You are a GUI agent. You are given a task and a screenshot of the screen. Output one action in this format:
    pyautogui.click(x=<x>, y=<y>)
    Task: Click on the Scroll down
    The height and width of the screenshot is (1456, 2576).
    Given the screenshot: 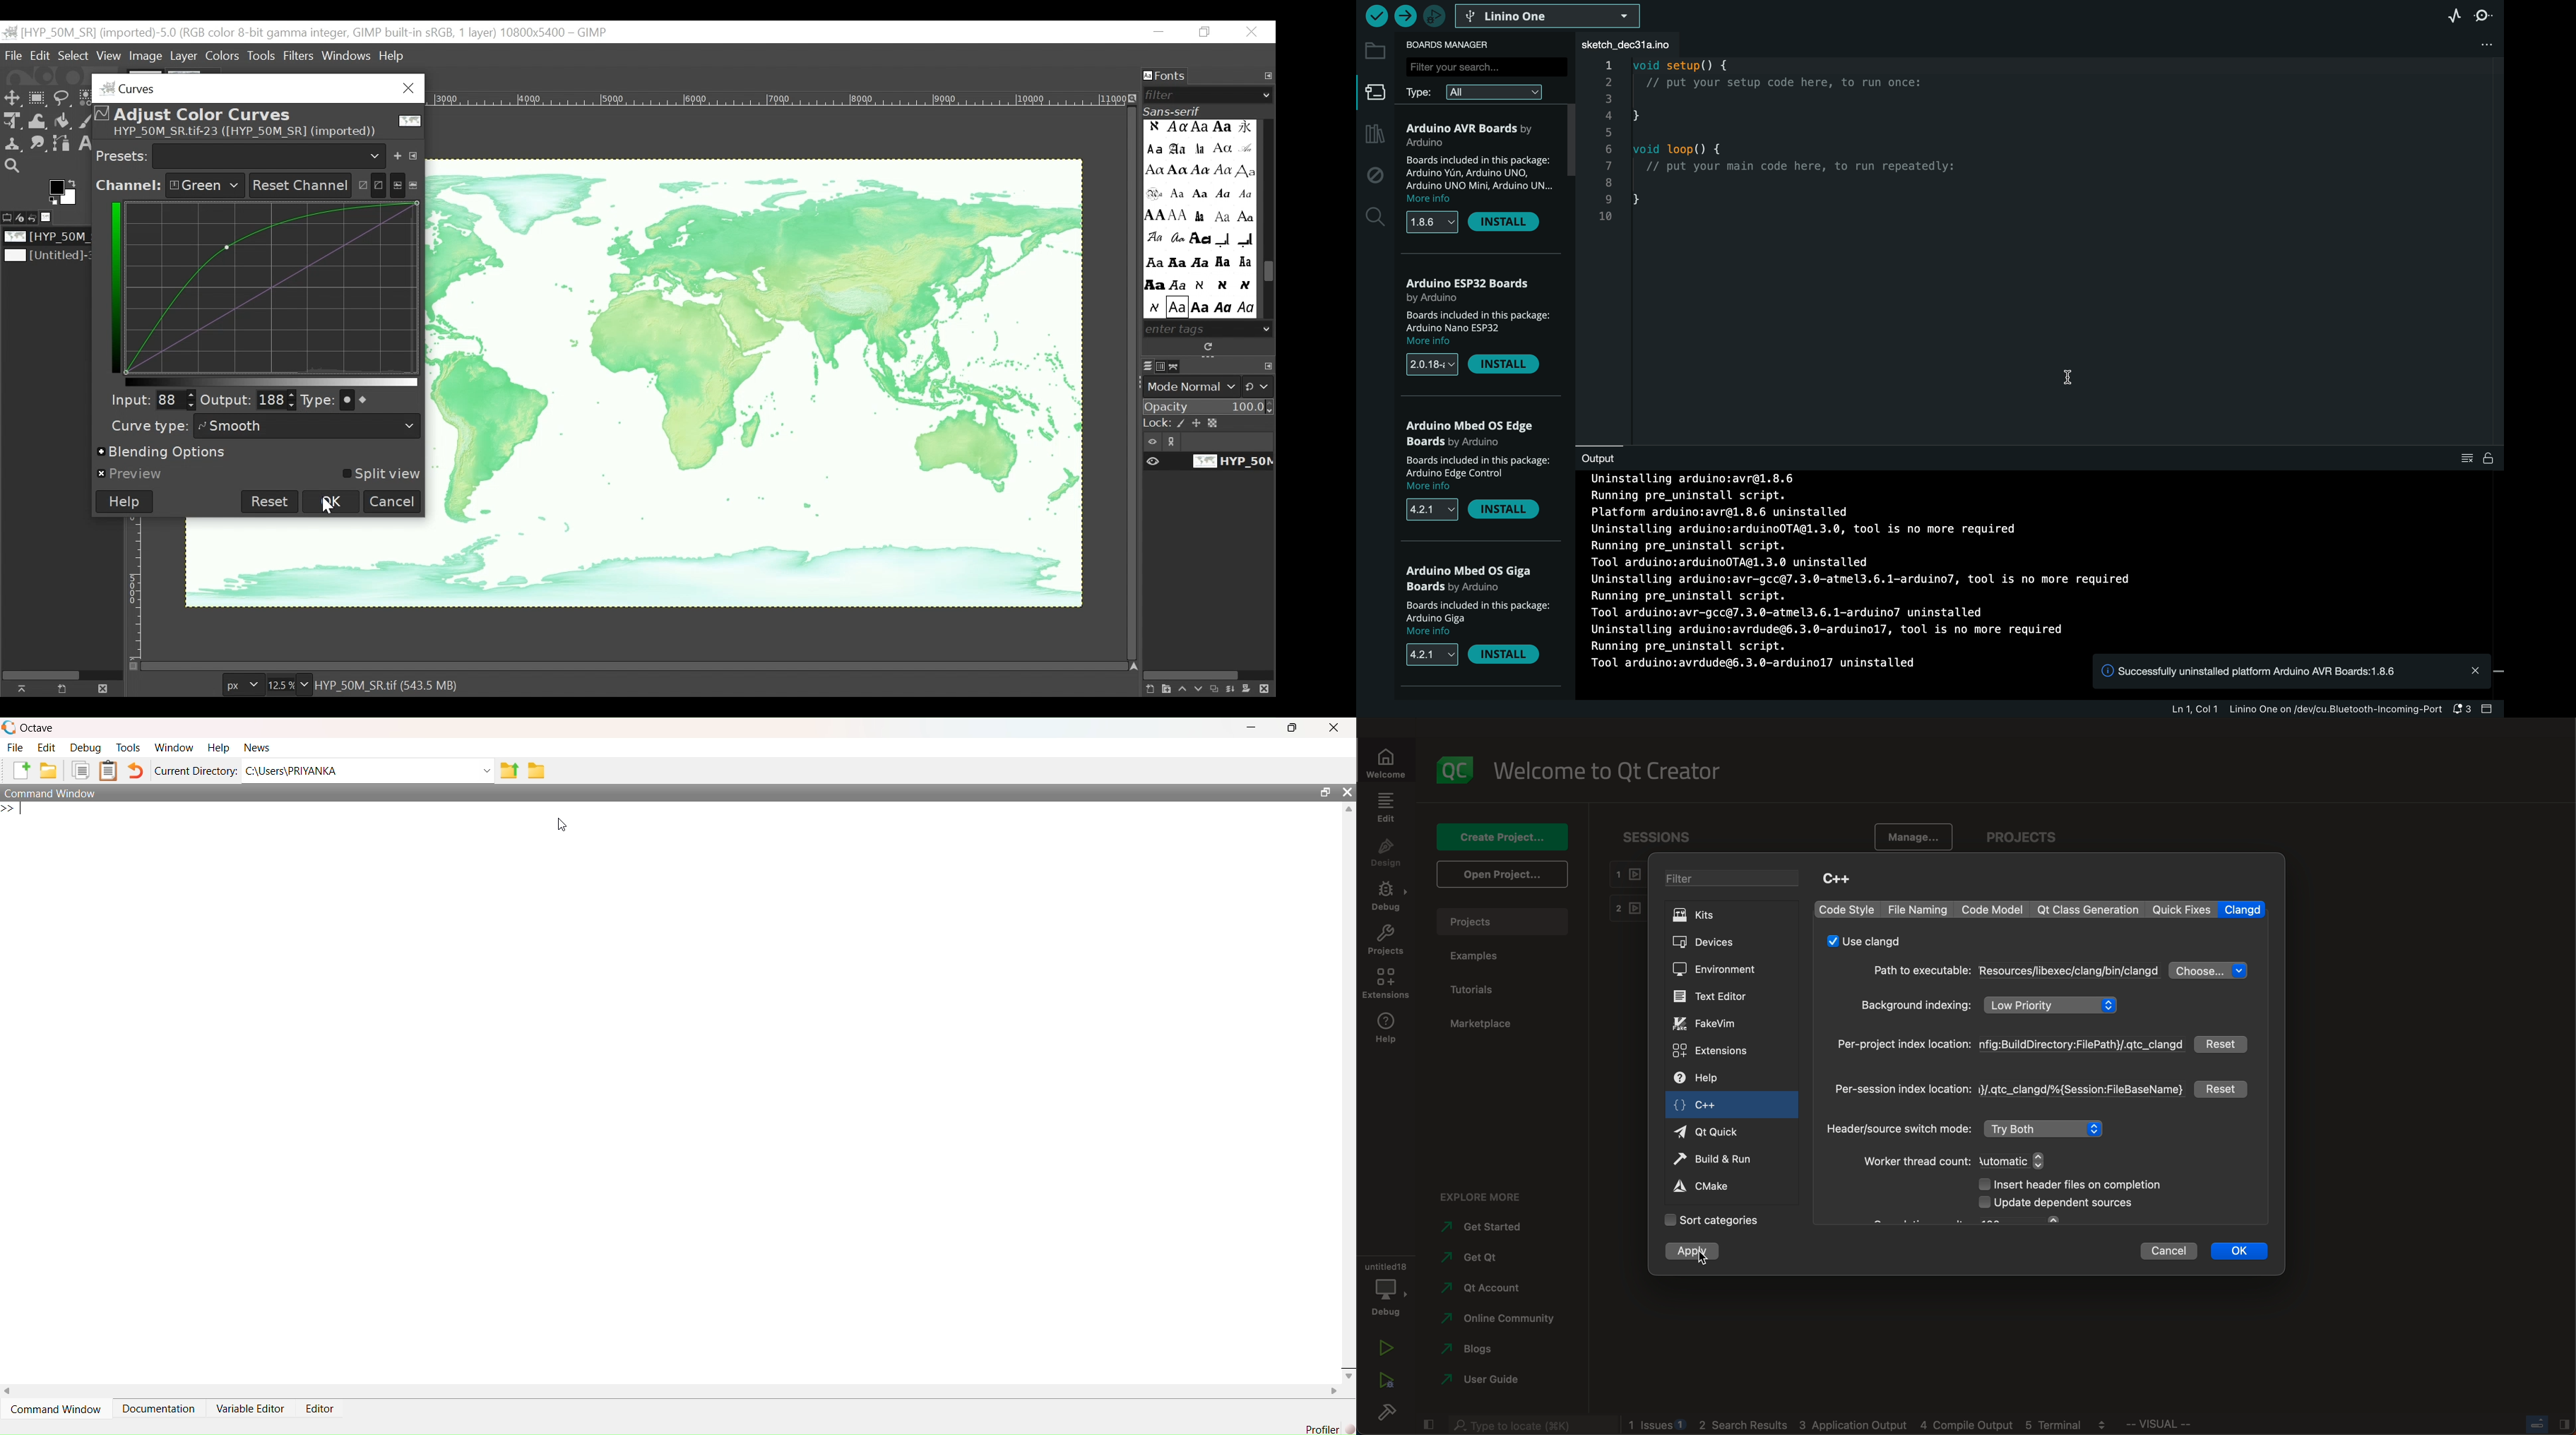 What is the action you would take?
    pyautogui.click(x=1267, y=328)
    